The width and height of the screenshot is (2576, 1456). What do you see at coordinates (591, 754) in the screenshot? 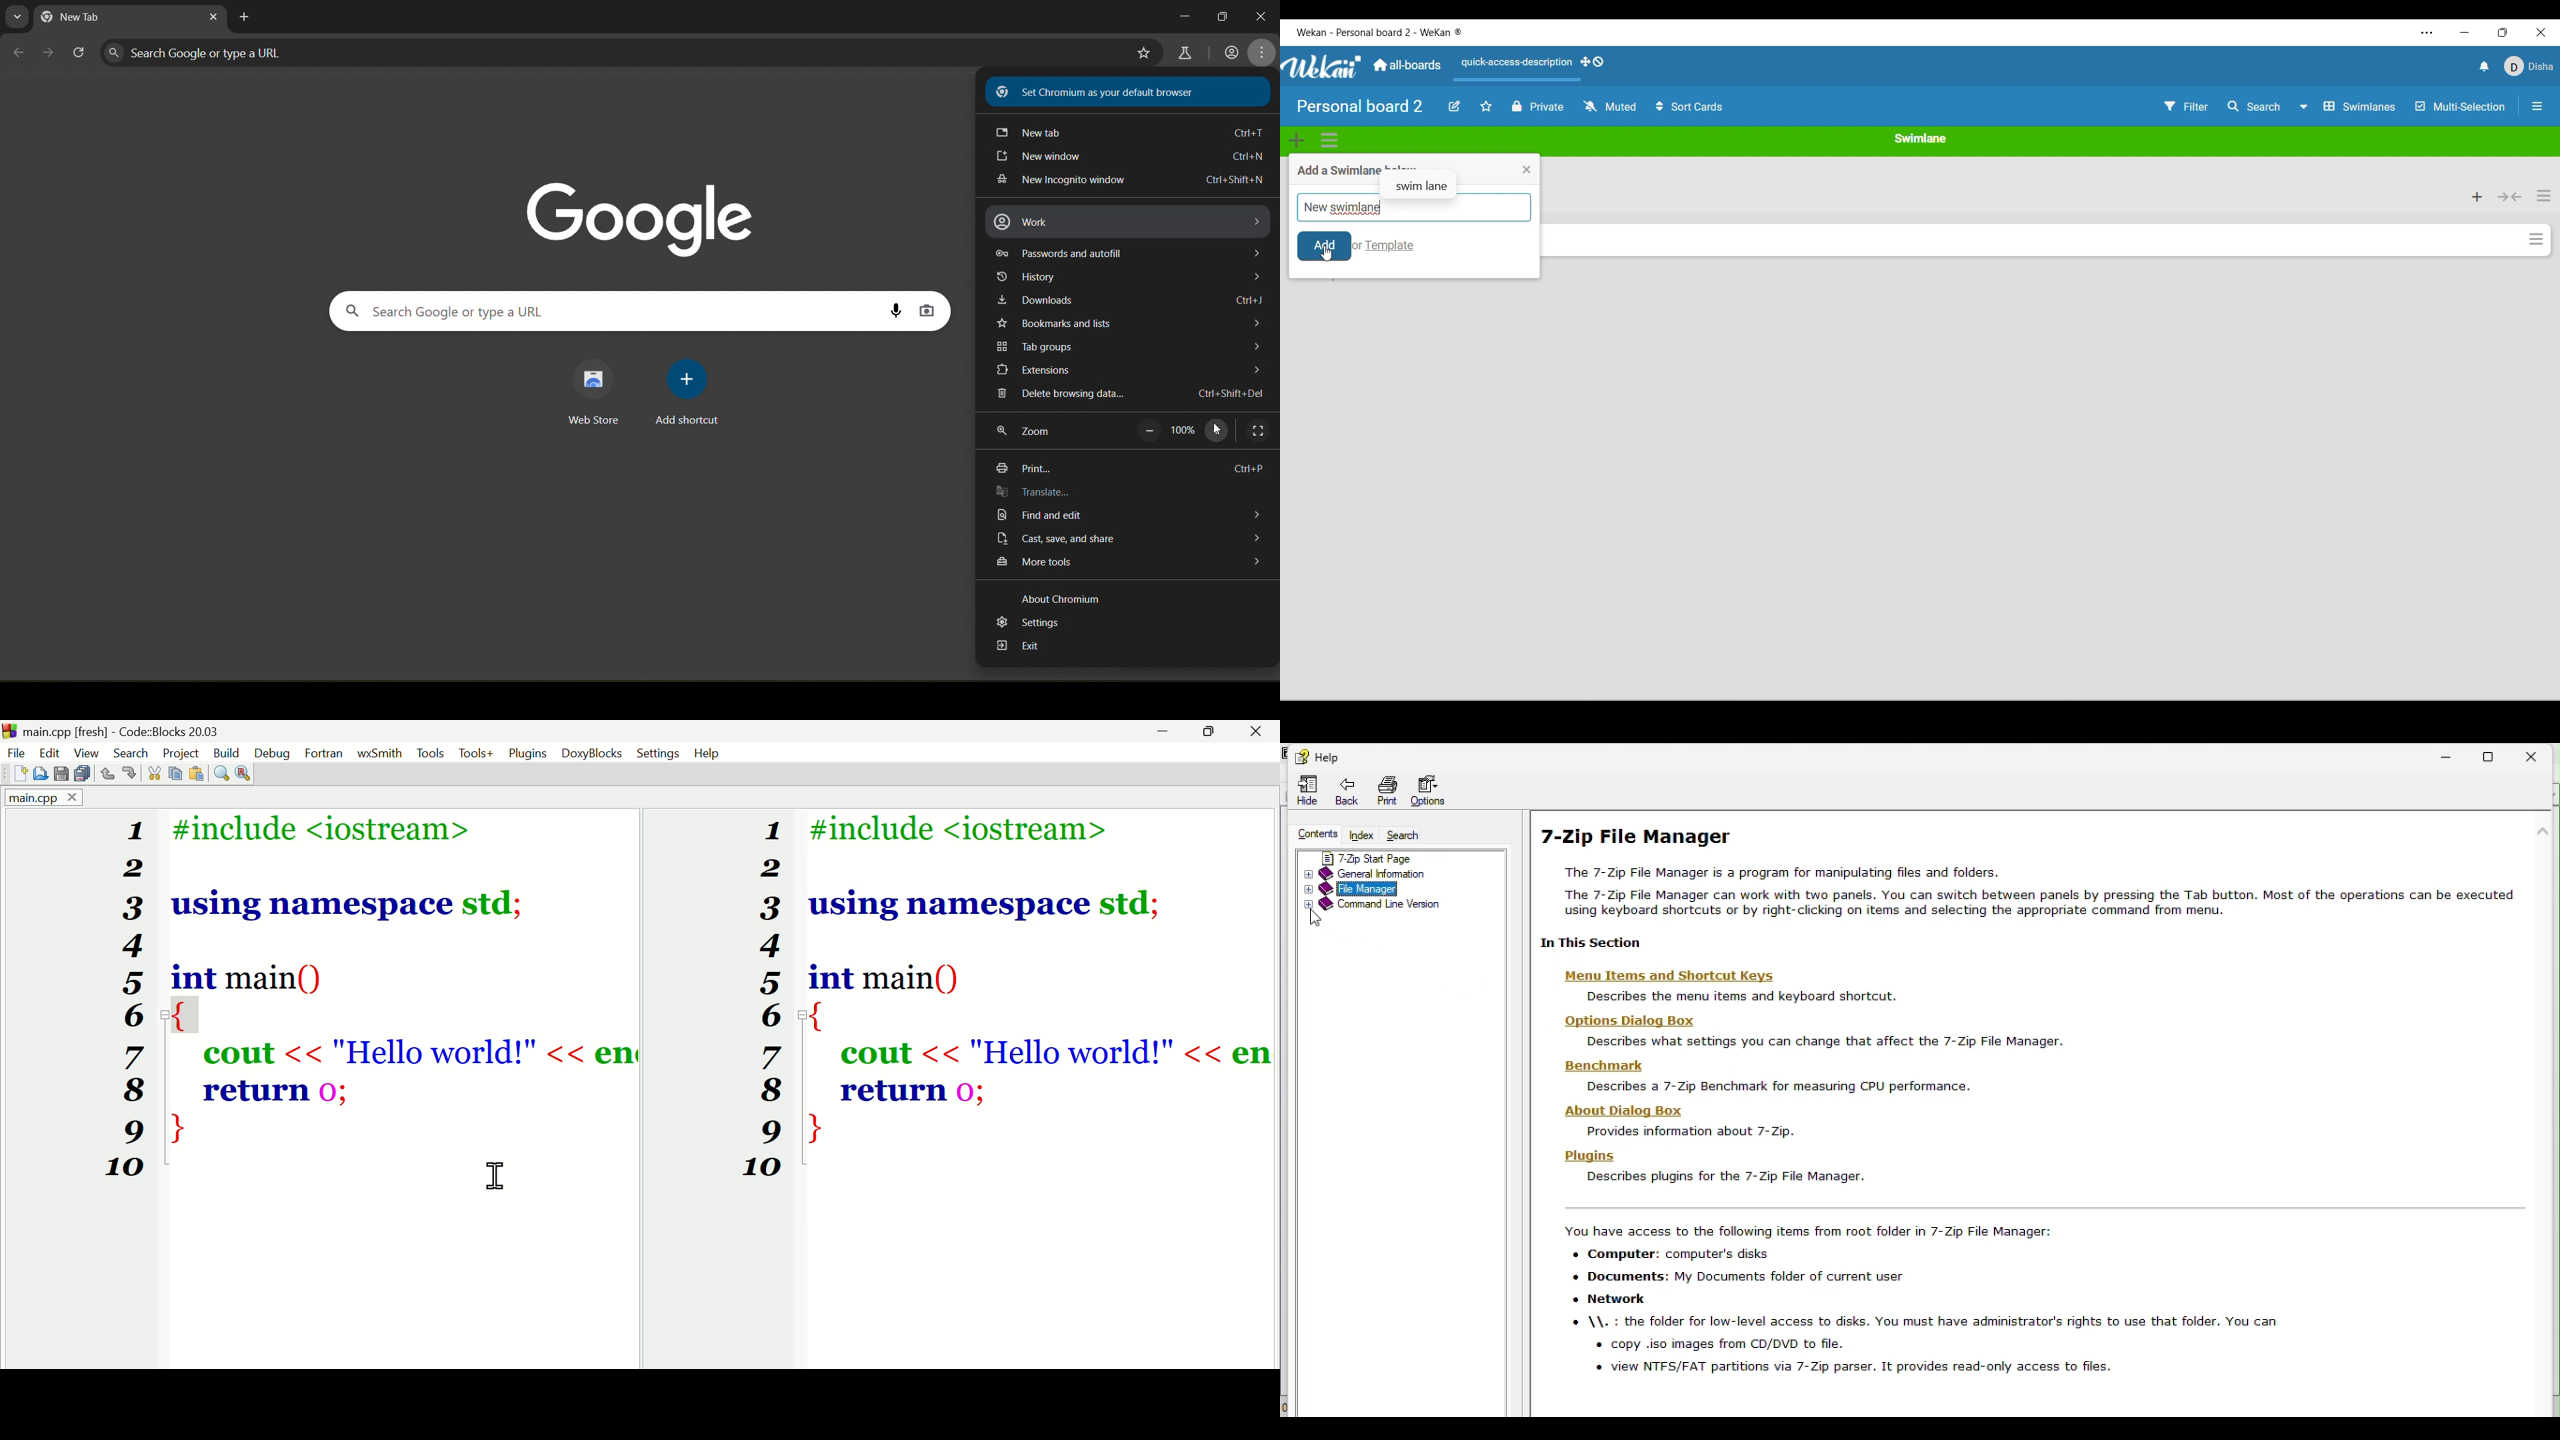
I see `Doxyblocks` at bounding box center [591, 754].